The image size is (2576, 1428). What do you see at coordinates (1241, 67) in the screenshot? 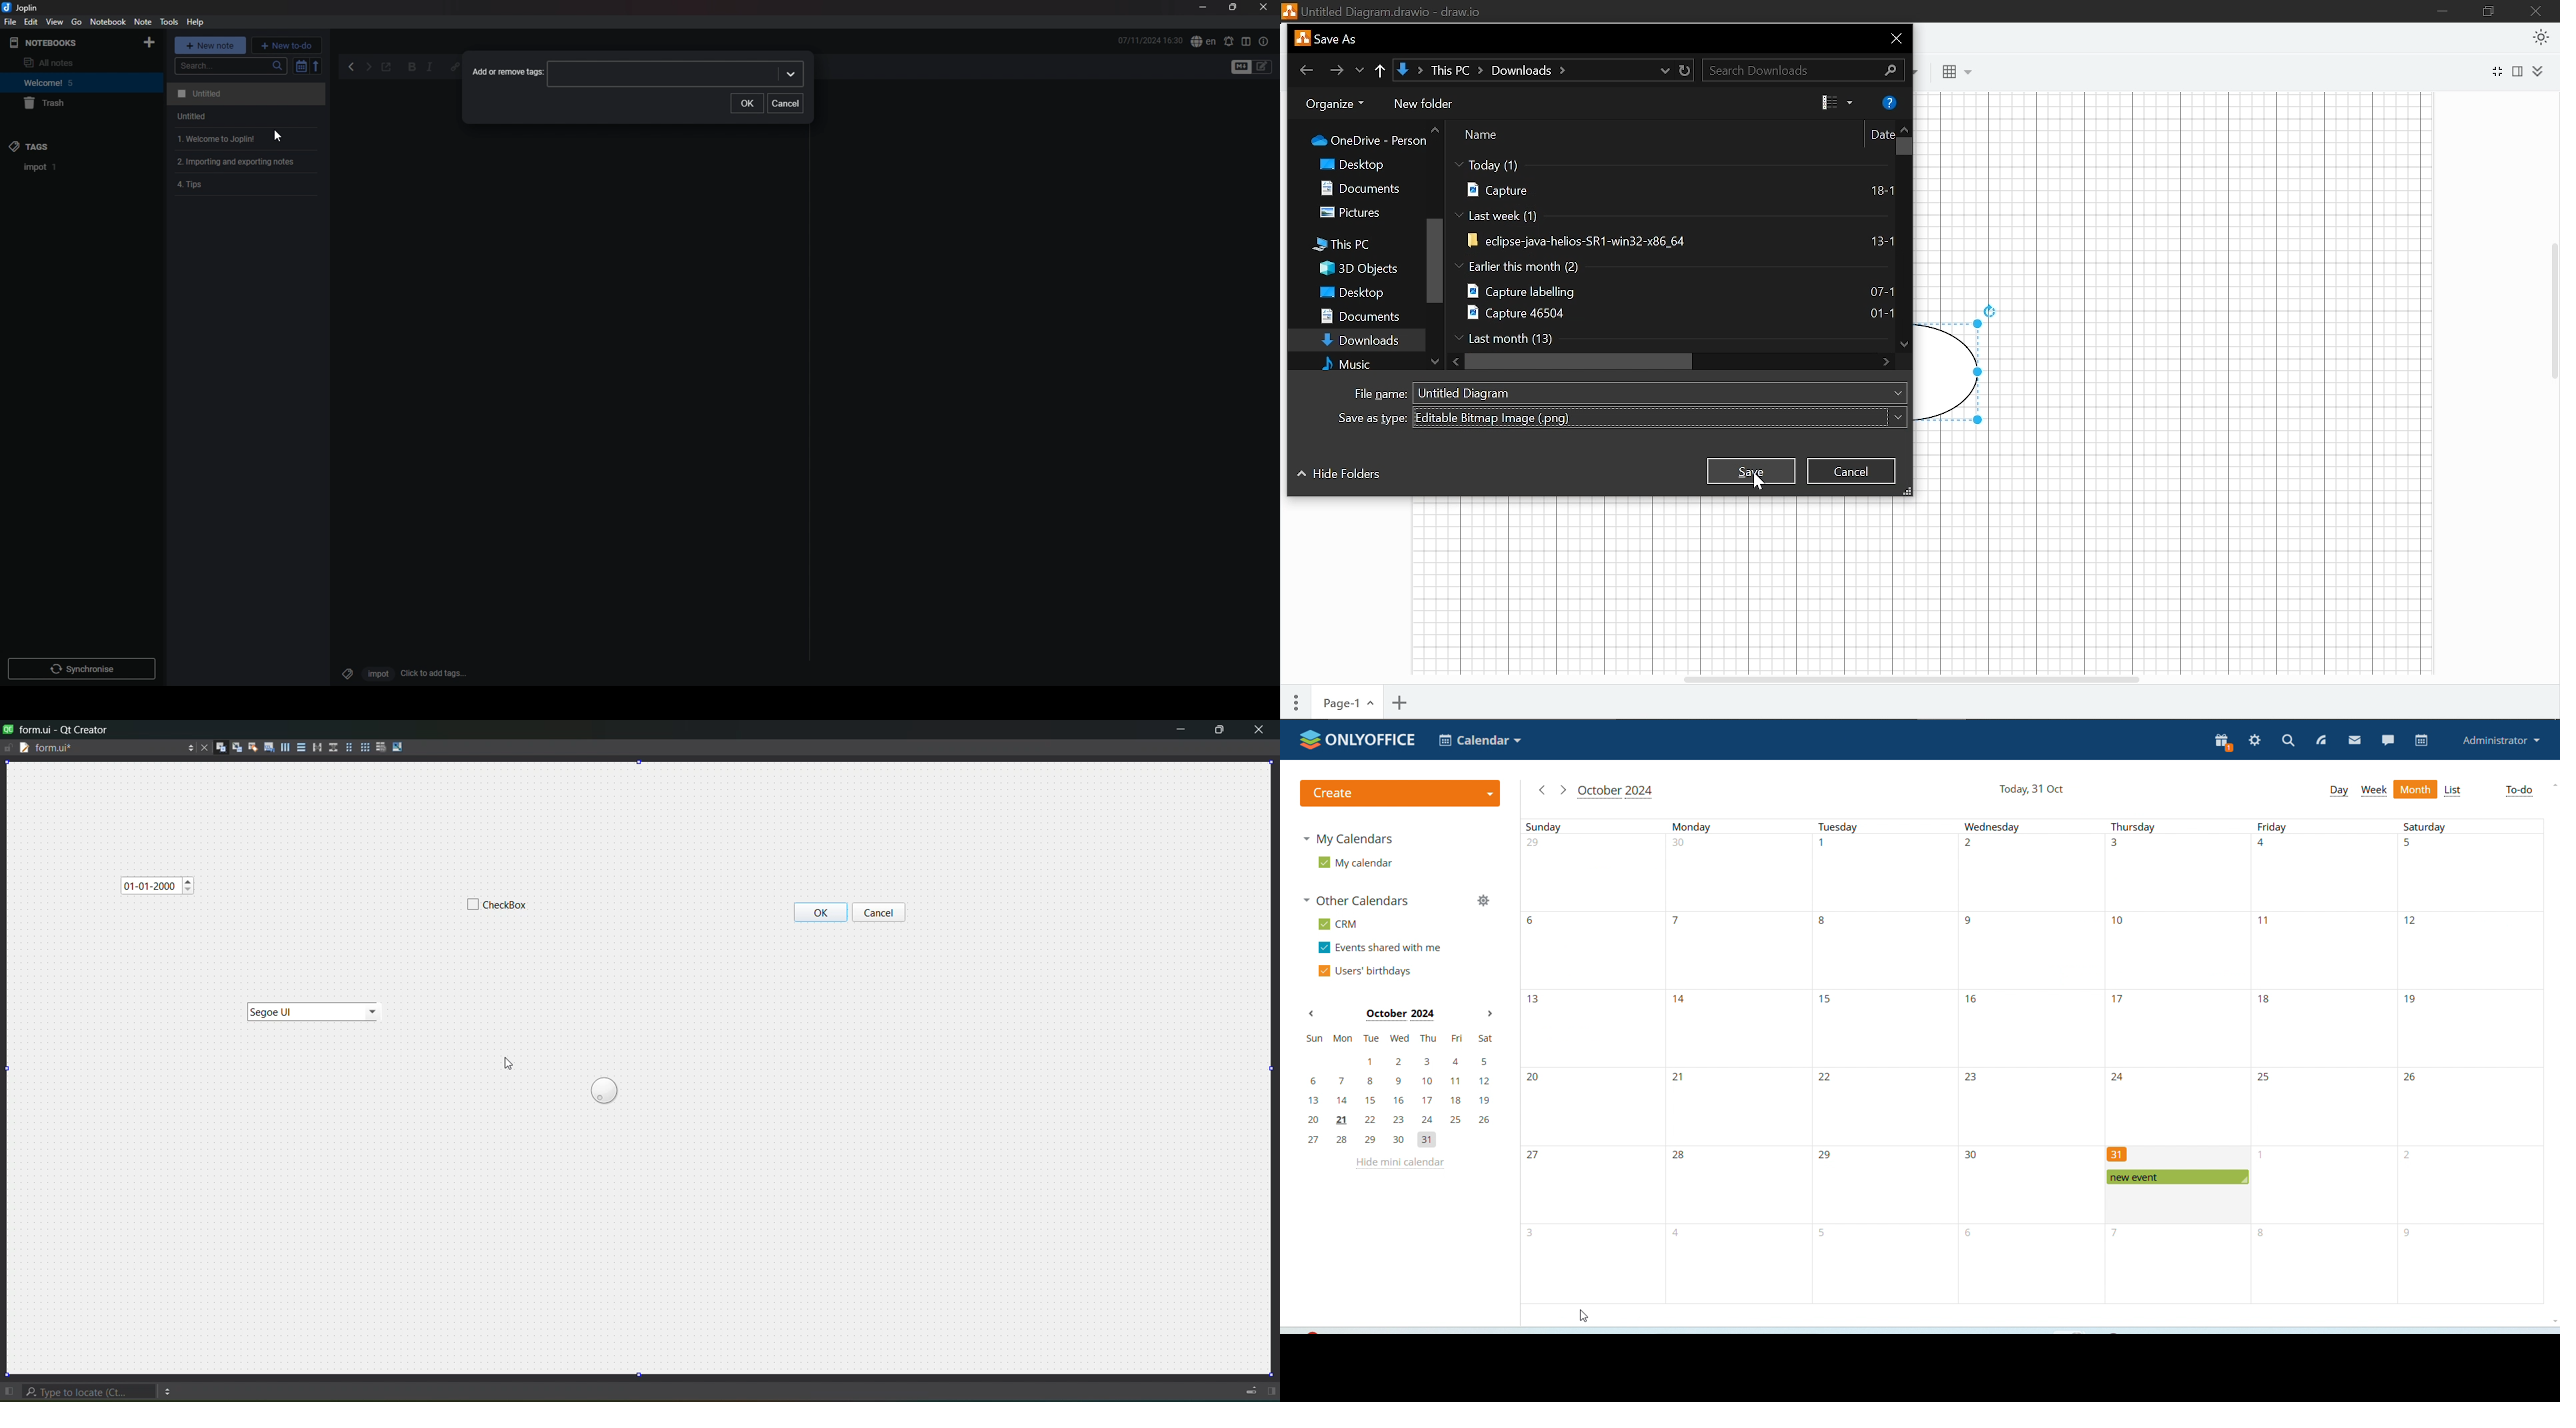
I see `toggle editors` at bounding box center [1241, 67].